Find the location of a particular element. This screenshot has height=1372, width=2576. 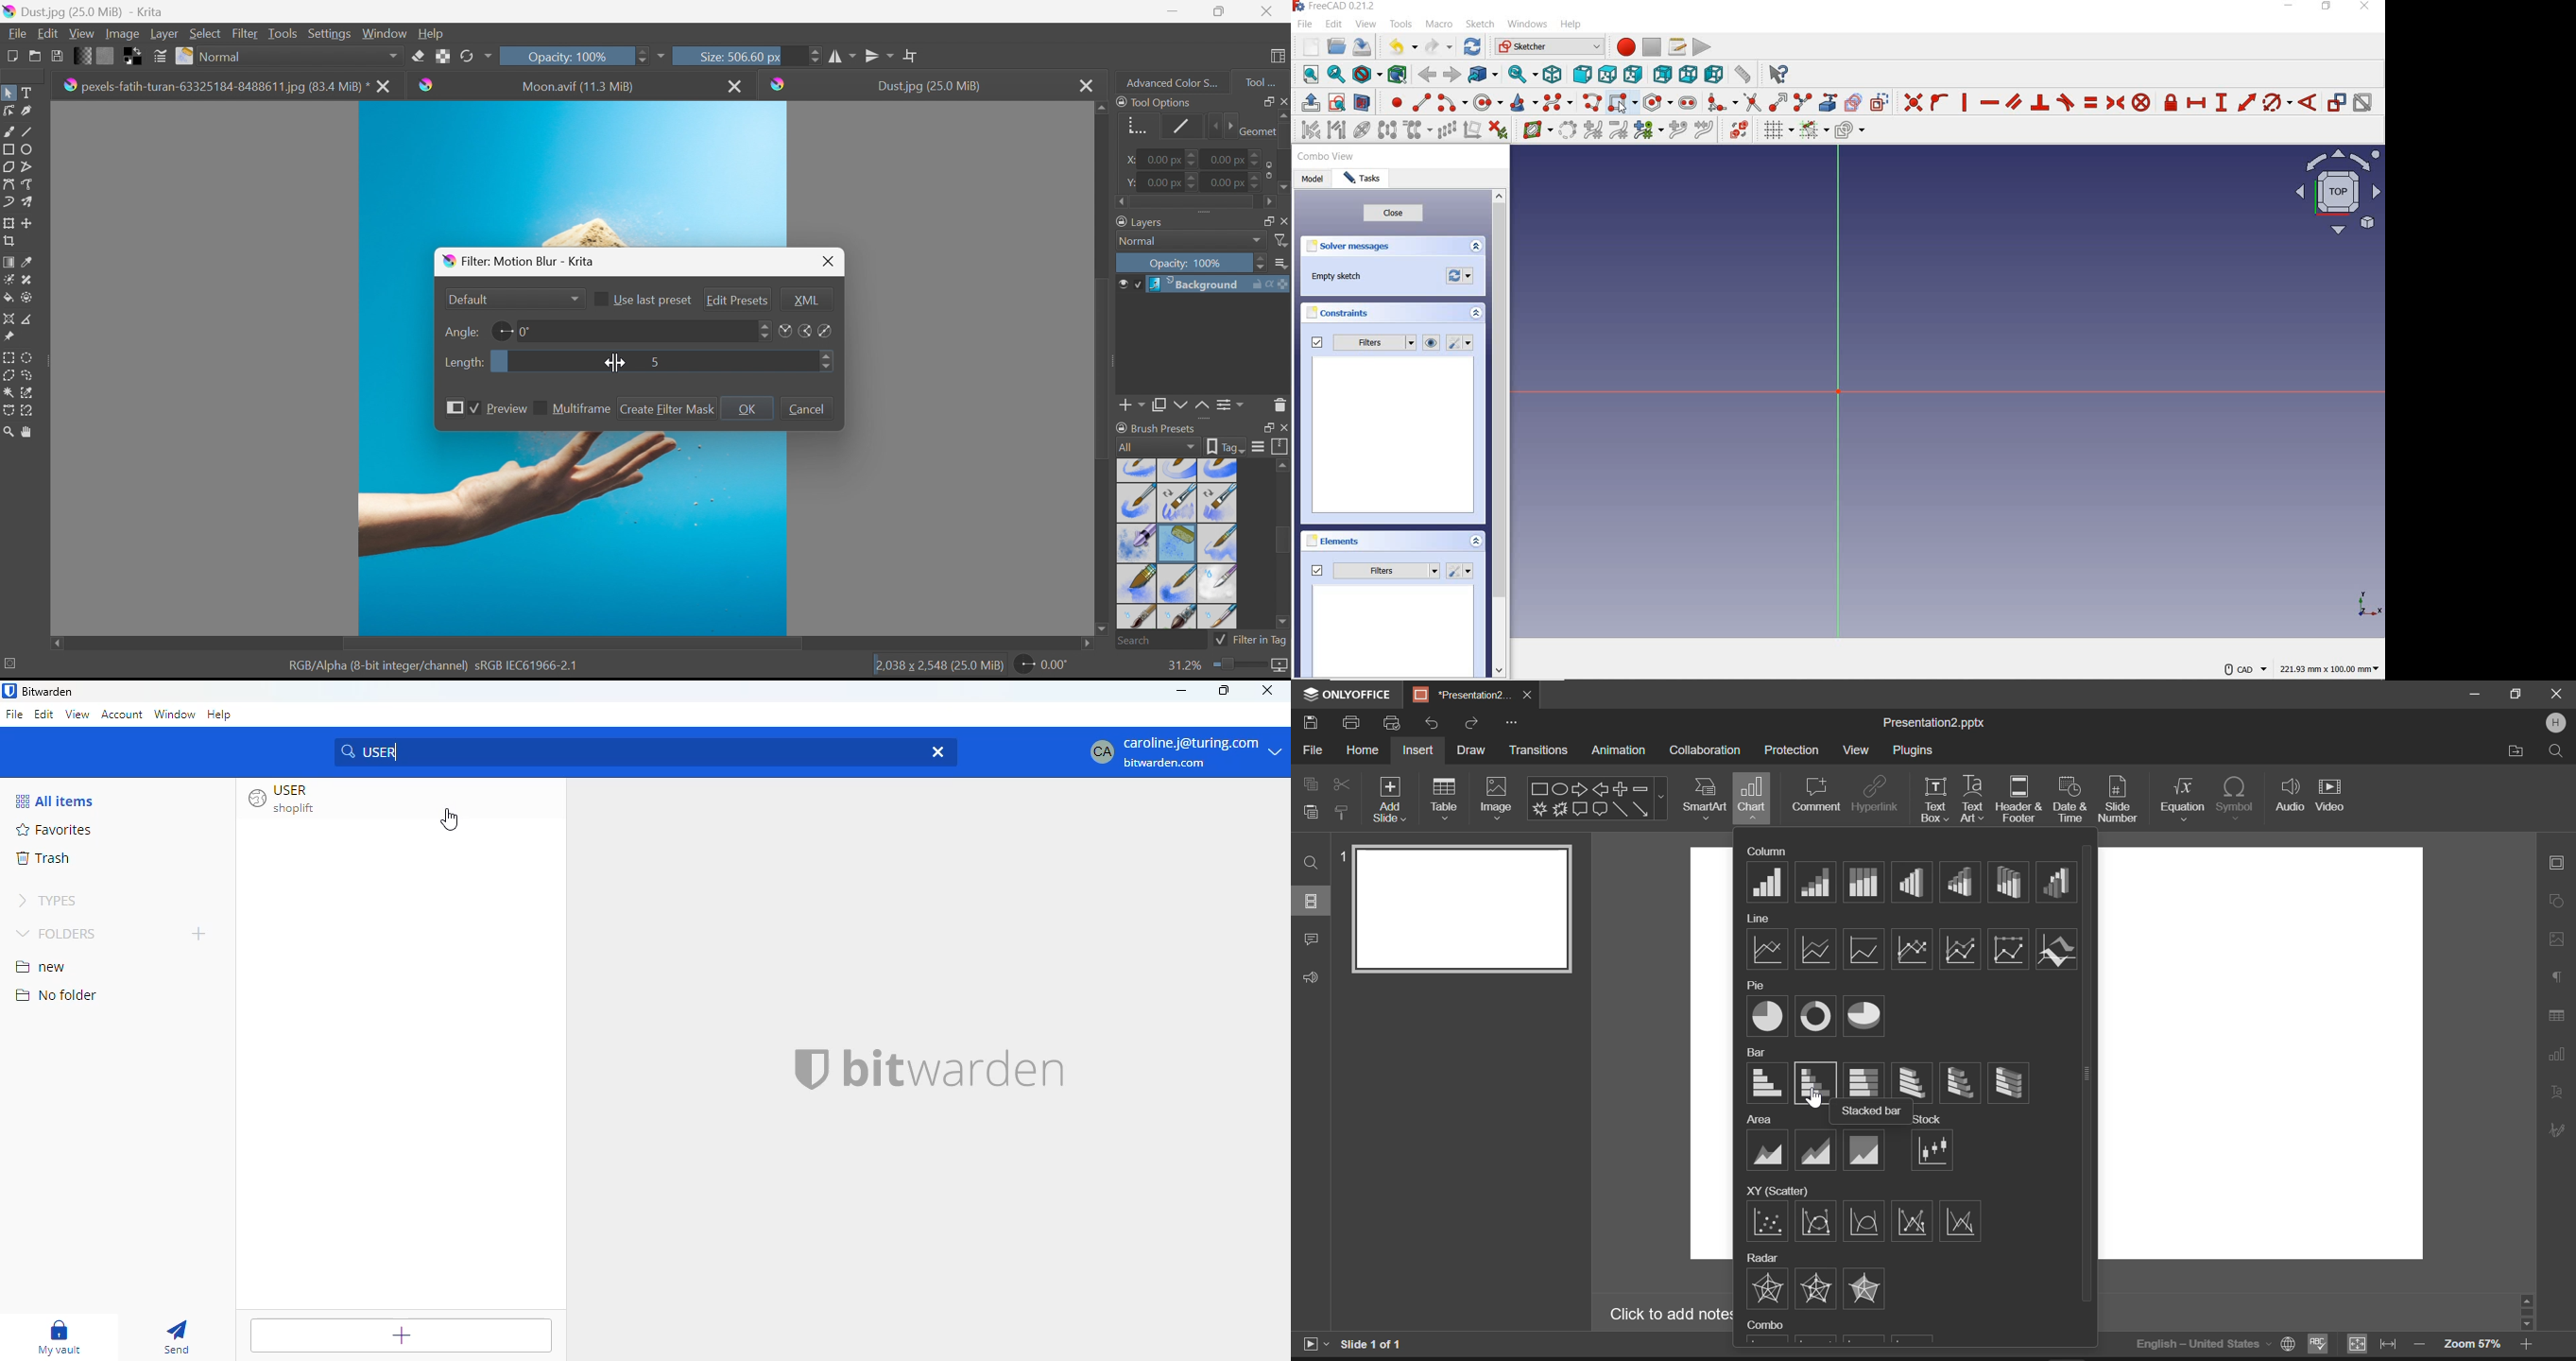

Hyperlink is located at coordinates (1875, 795).